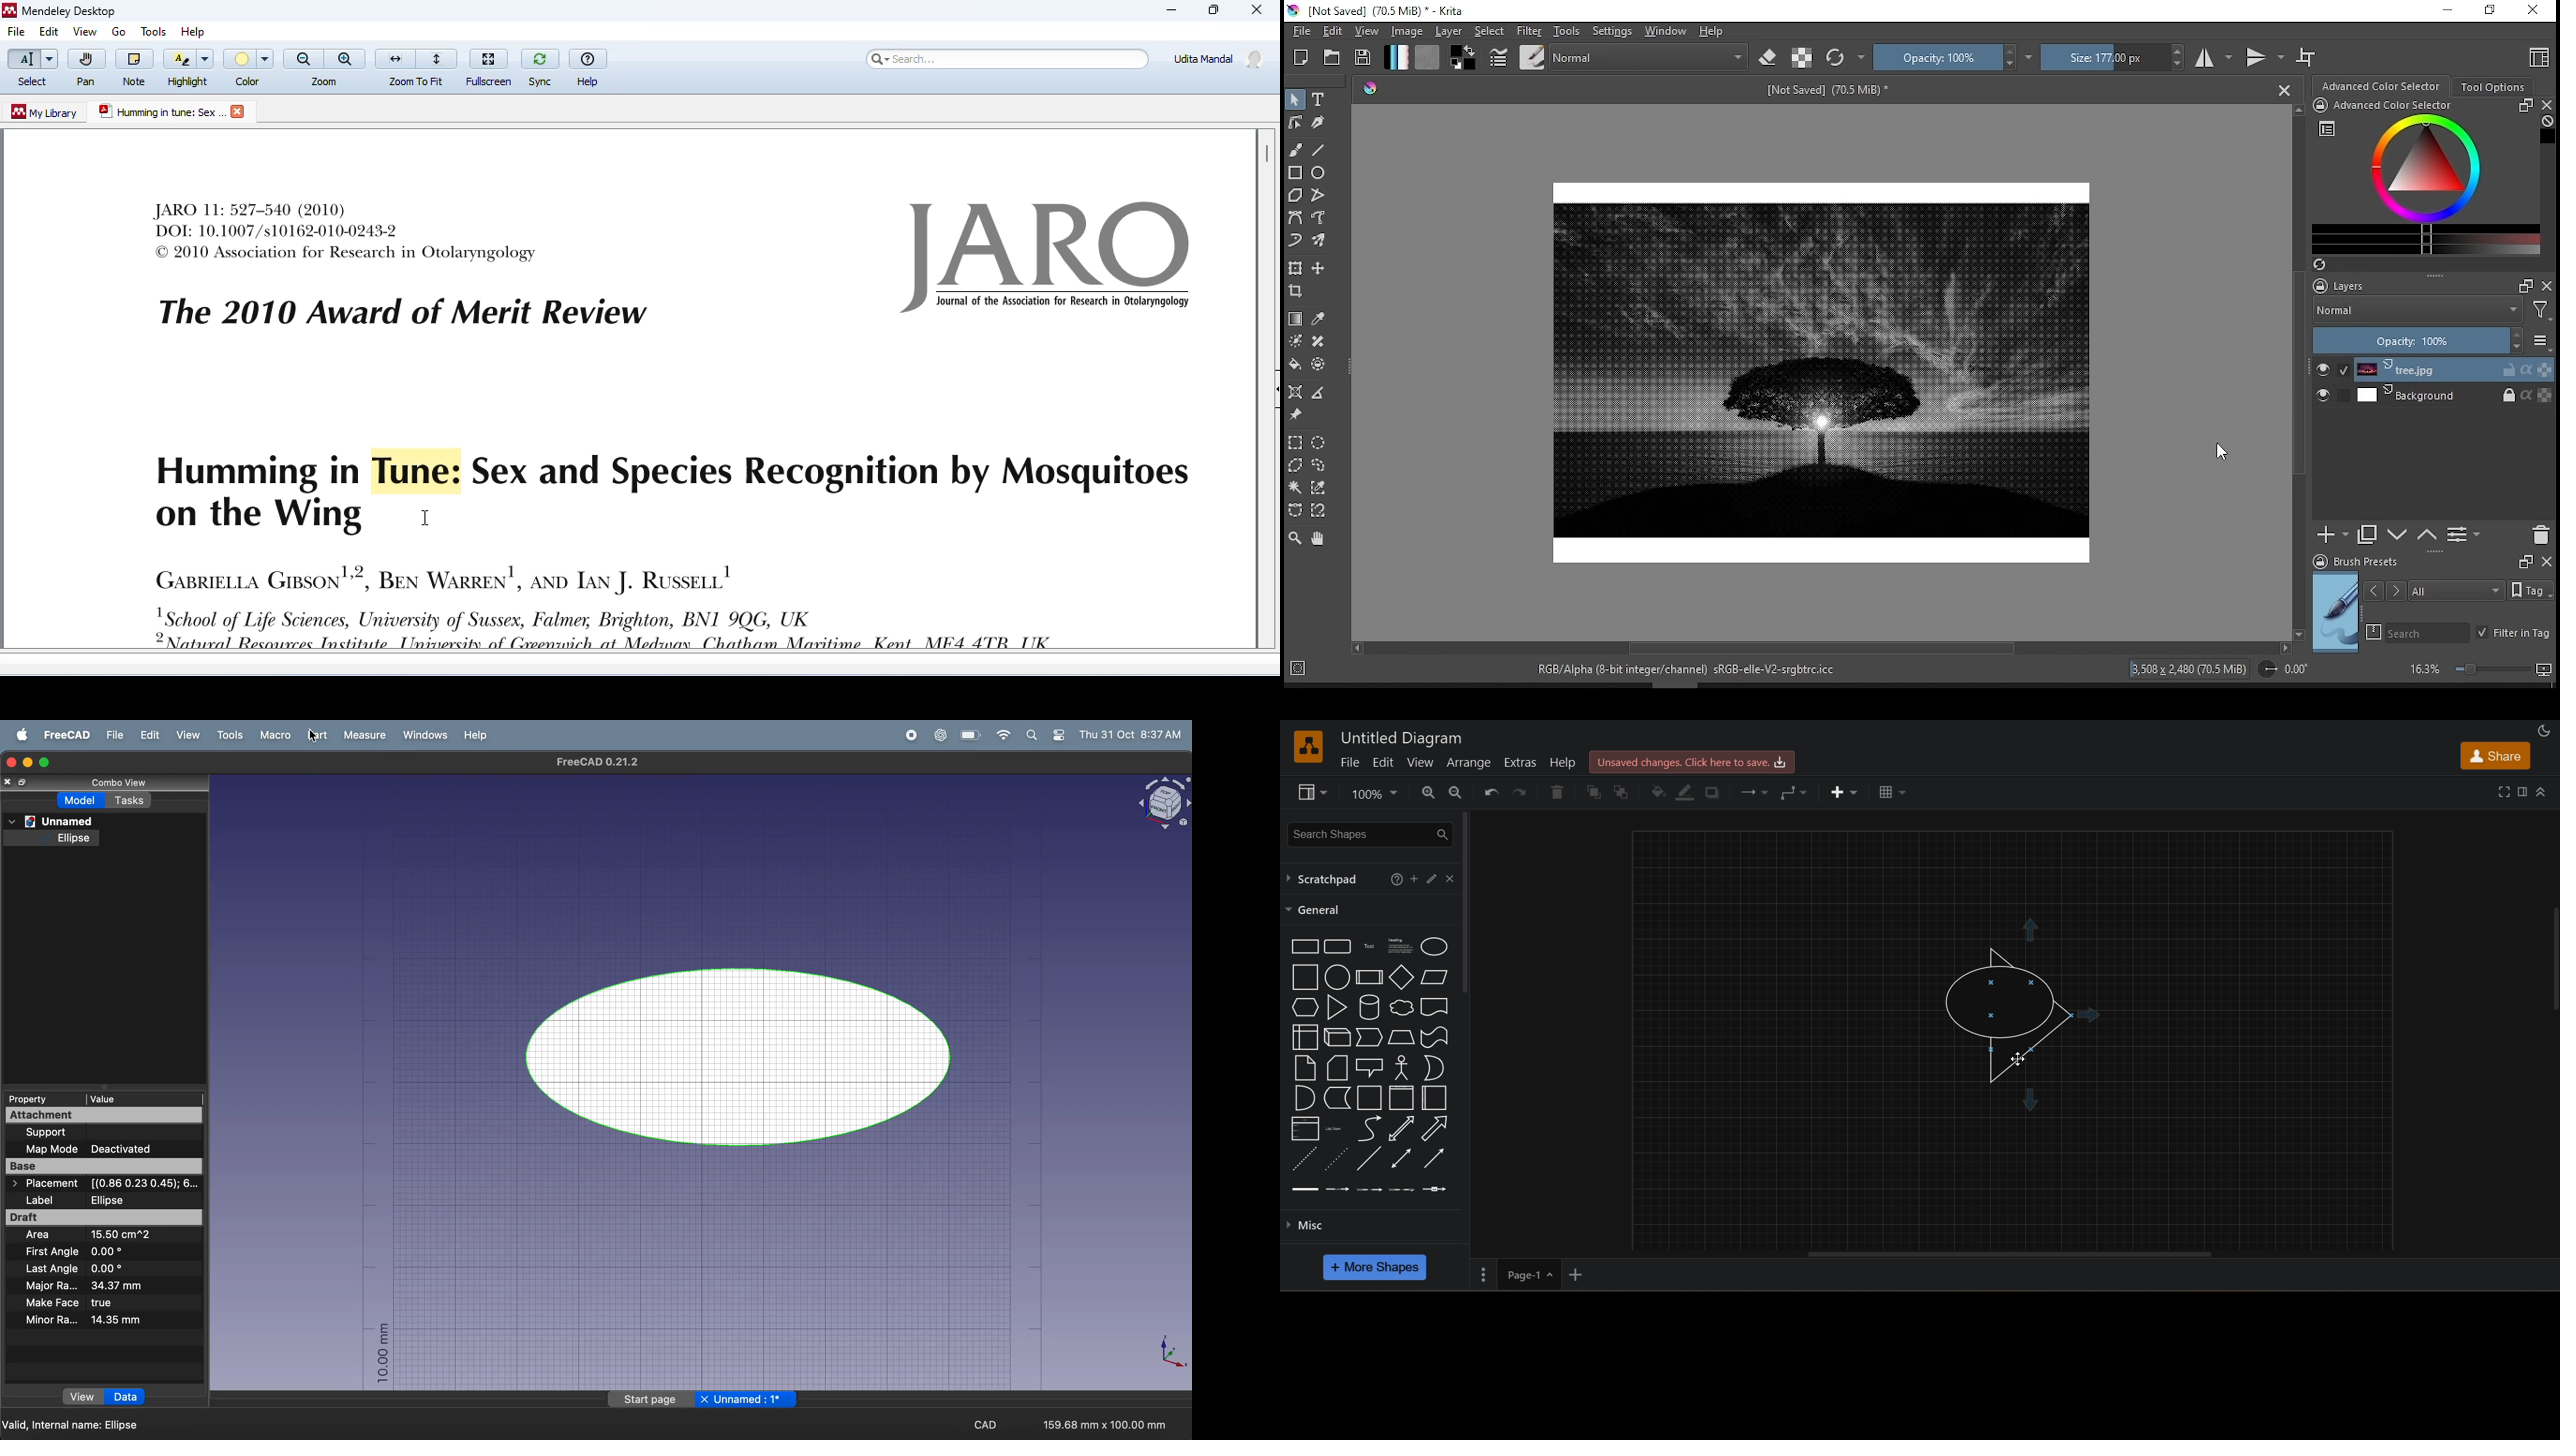 Image resolution: width=2576 pixels, height=1456 pixels. Describe the element at coordinates (909, 737) in the screenshot. I see `record` at that location.